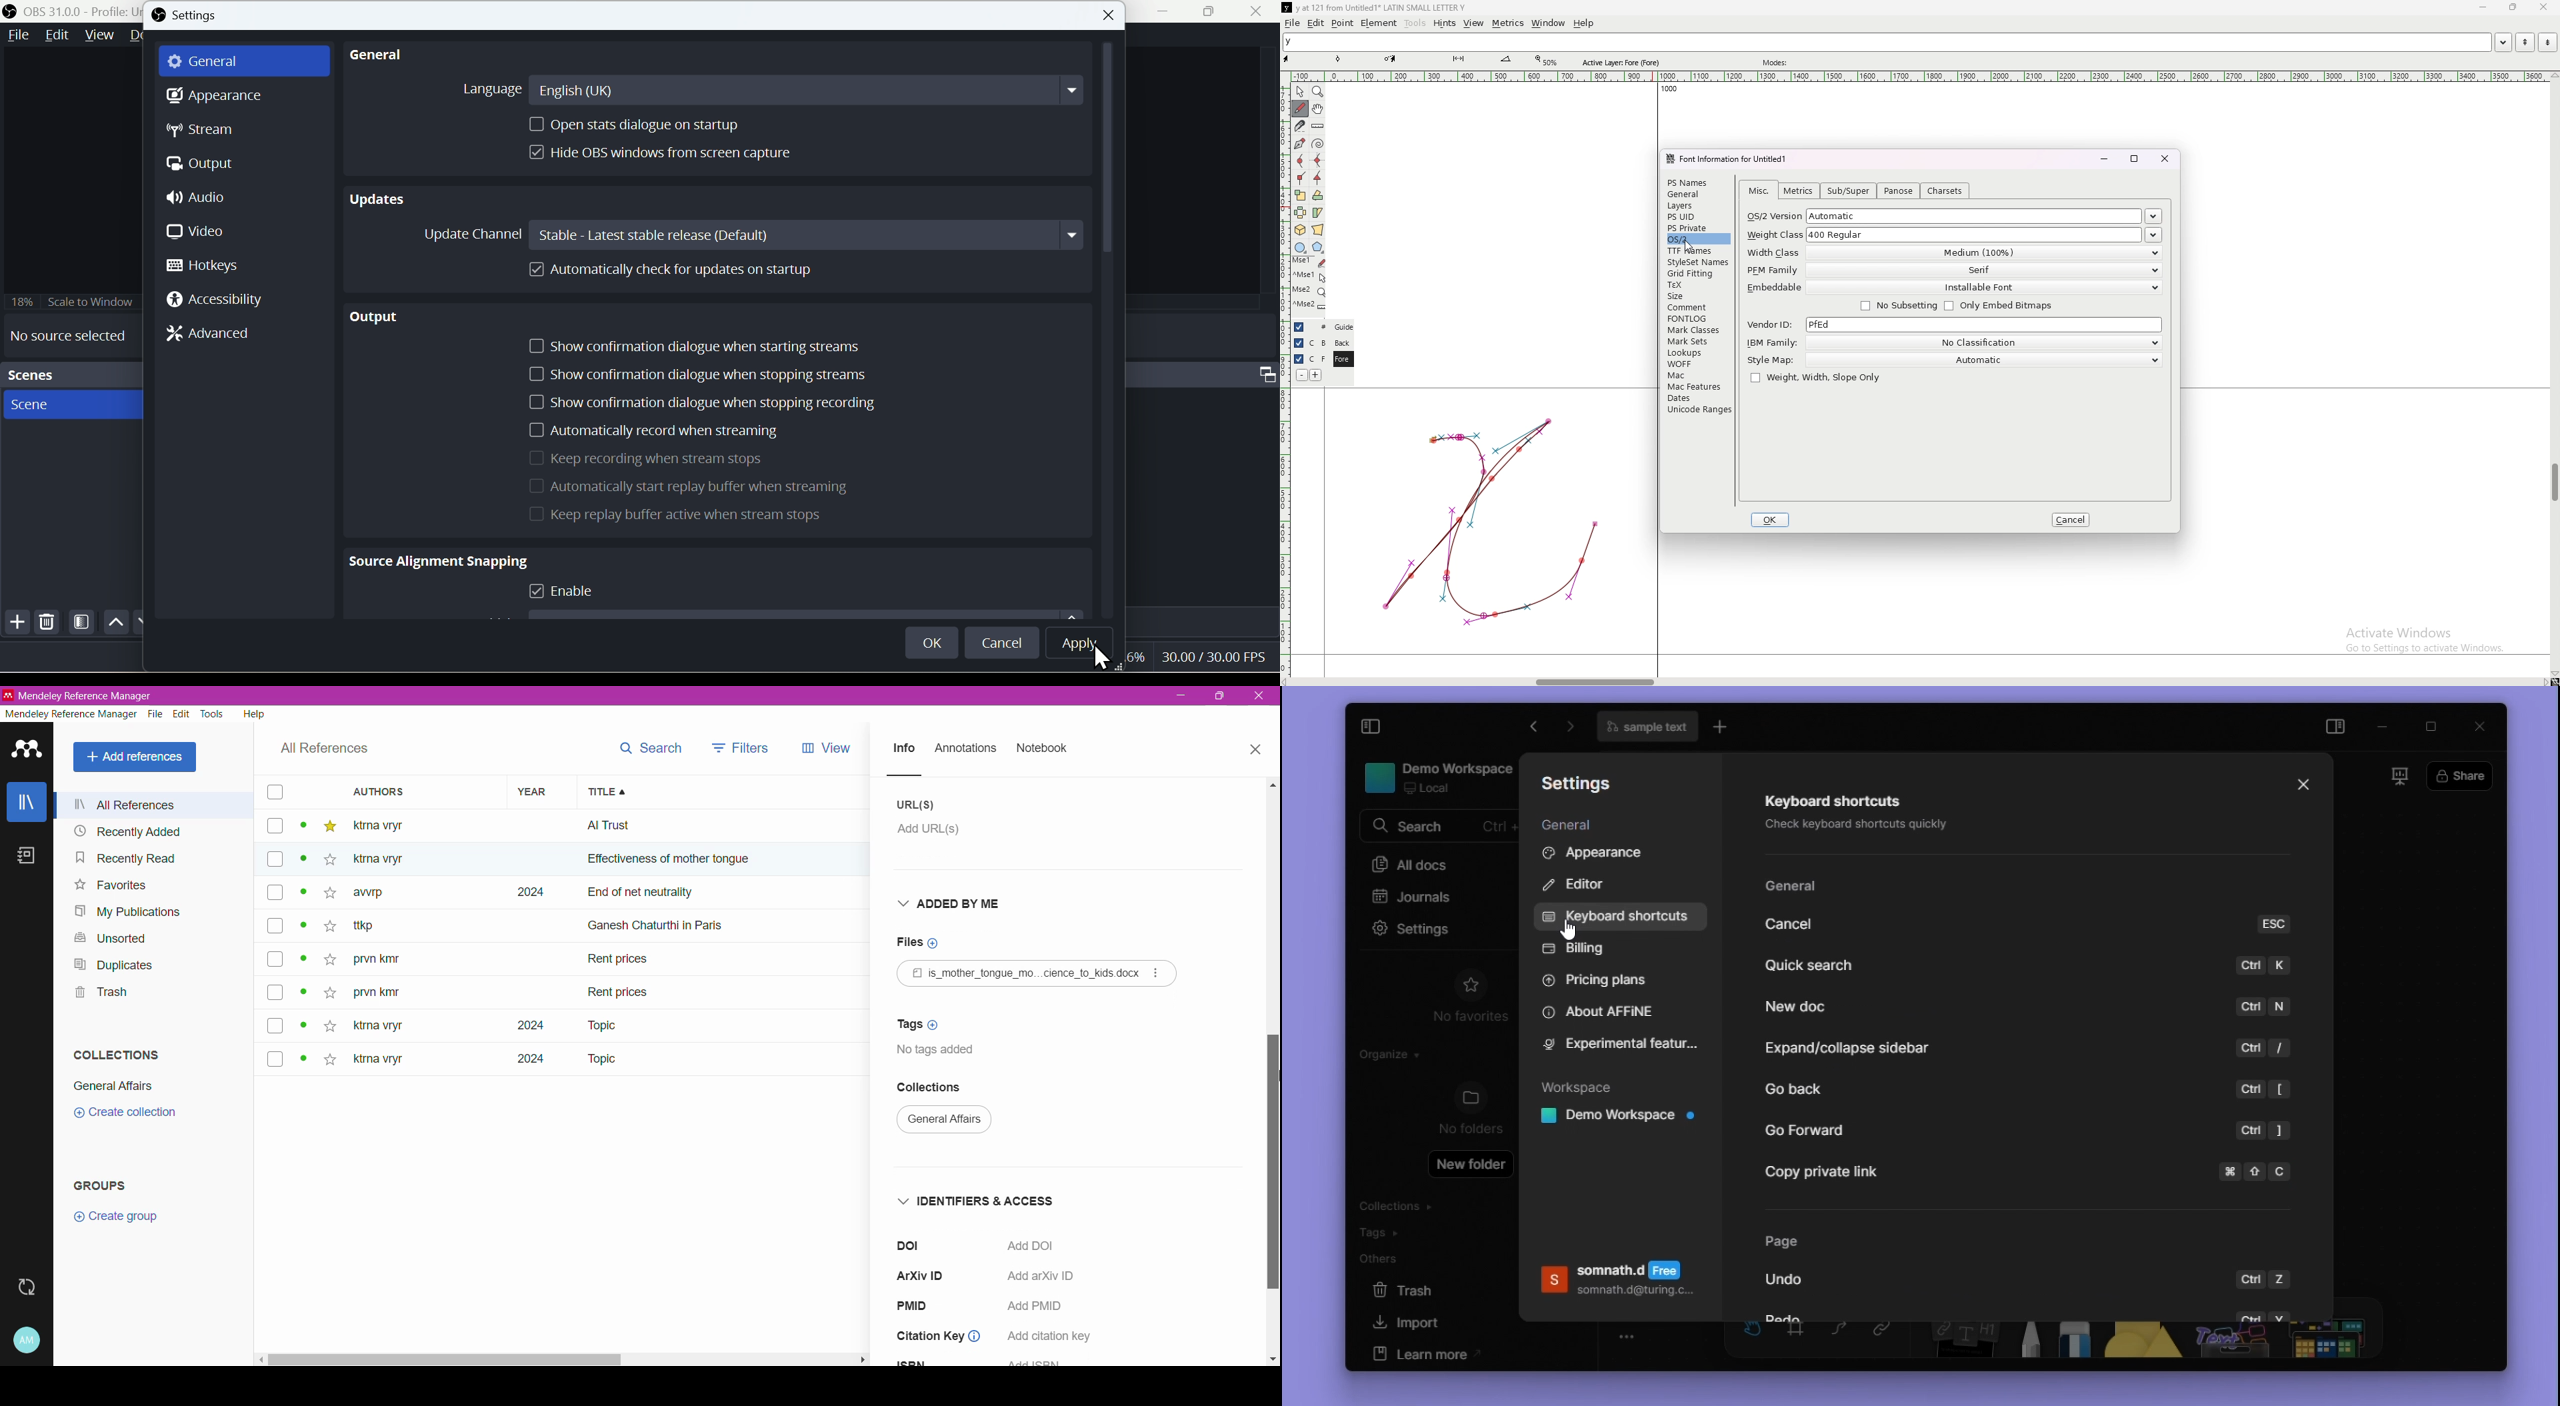  Describe the element at coordinates (411, 791) in the screenshot. I see `Authors` at that location.